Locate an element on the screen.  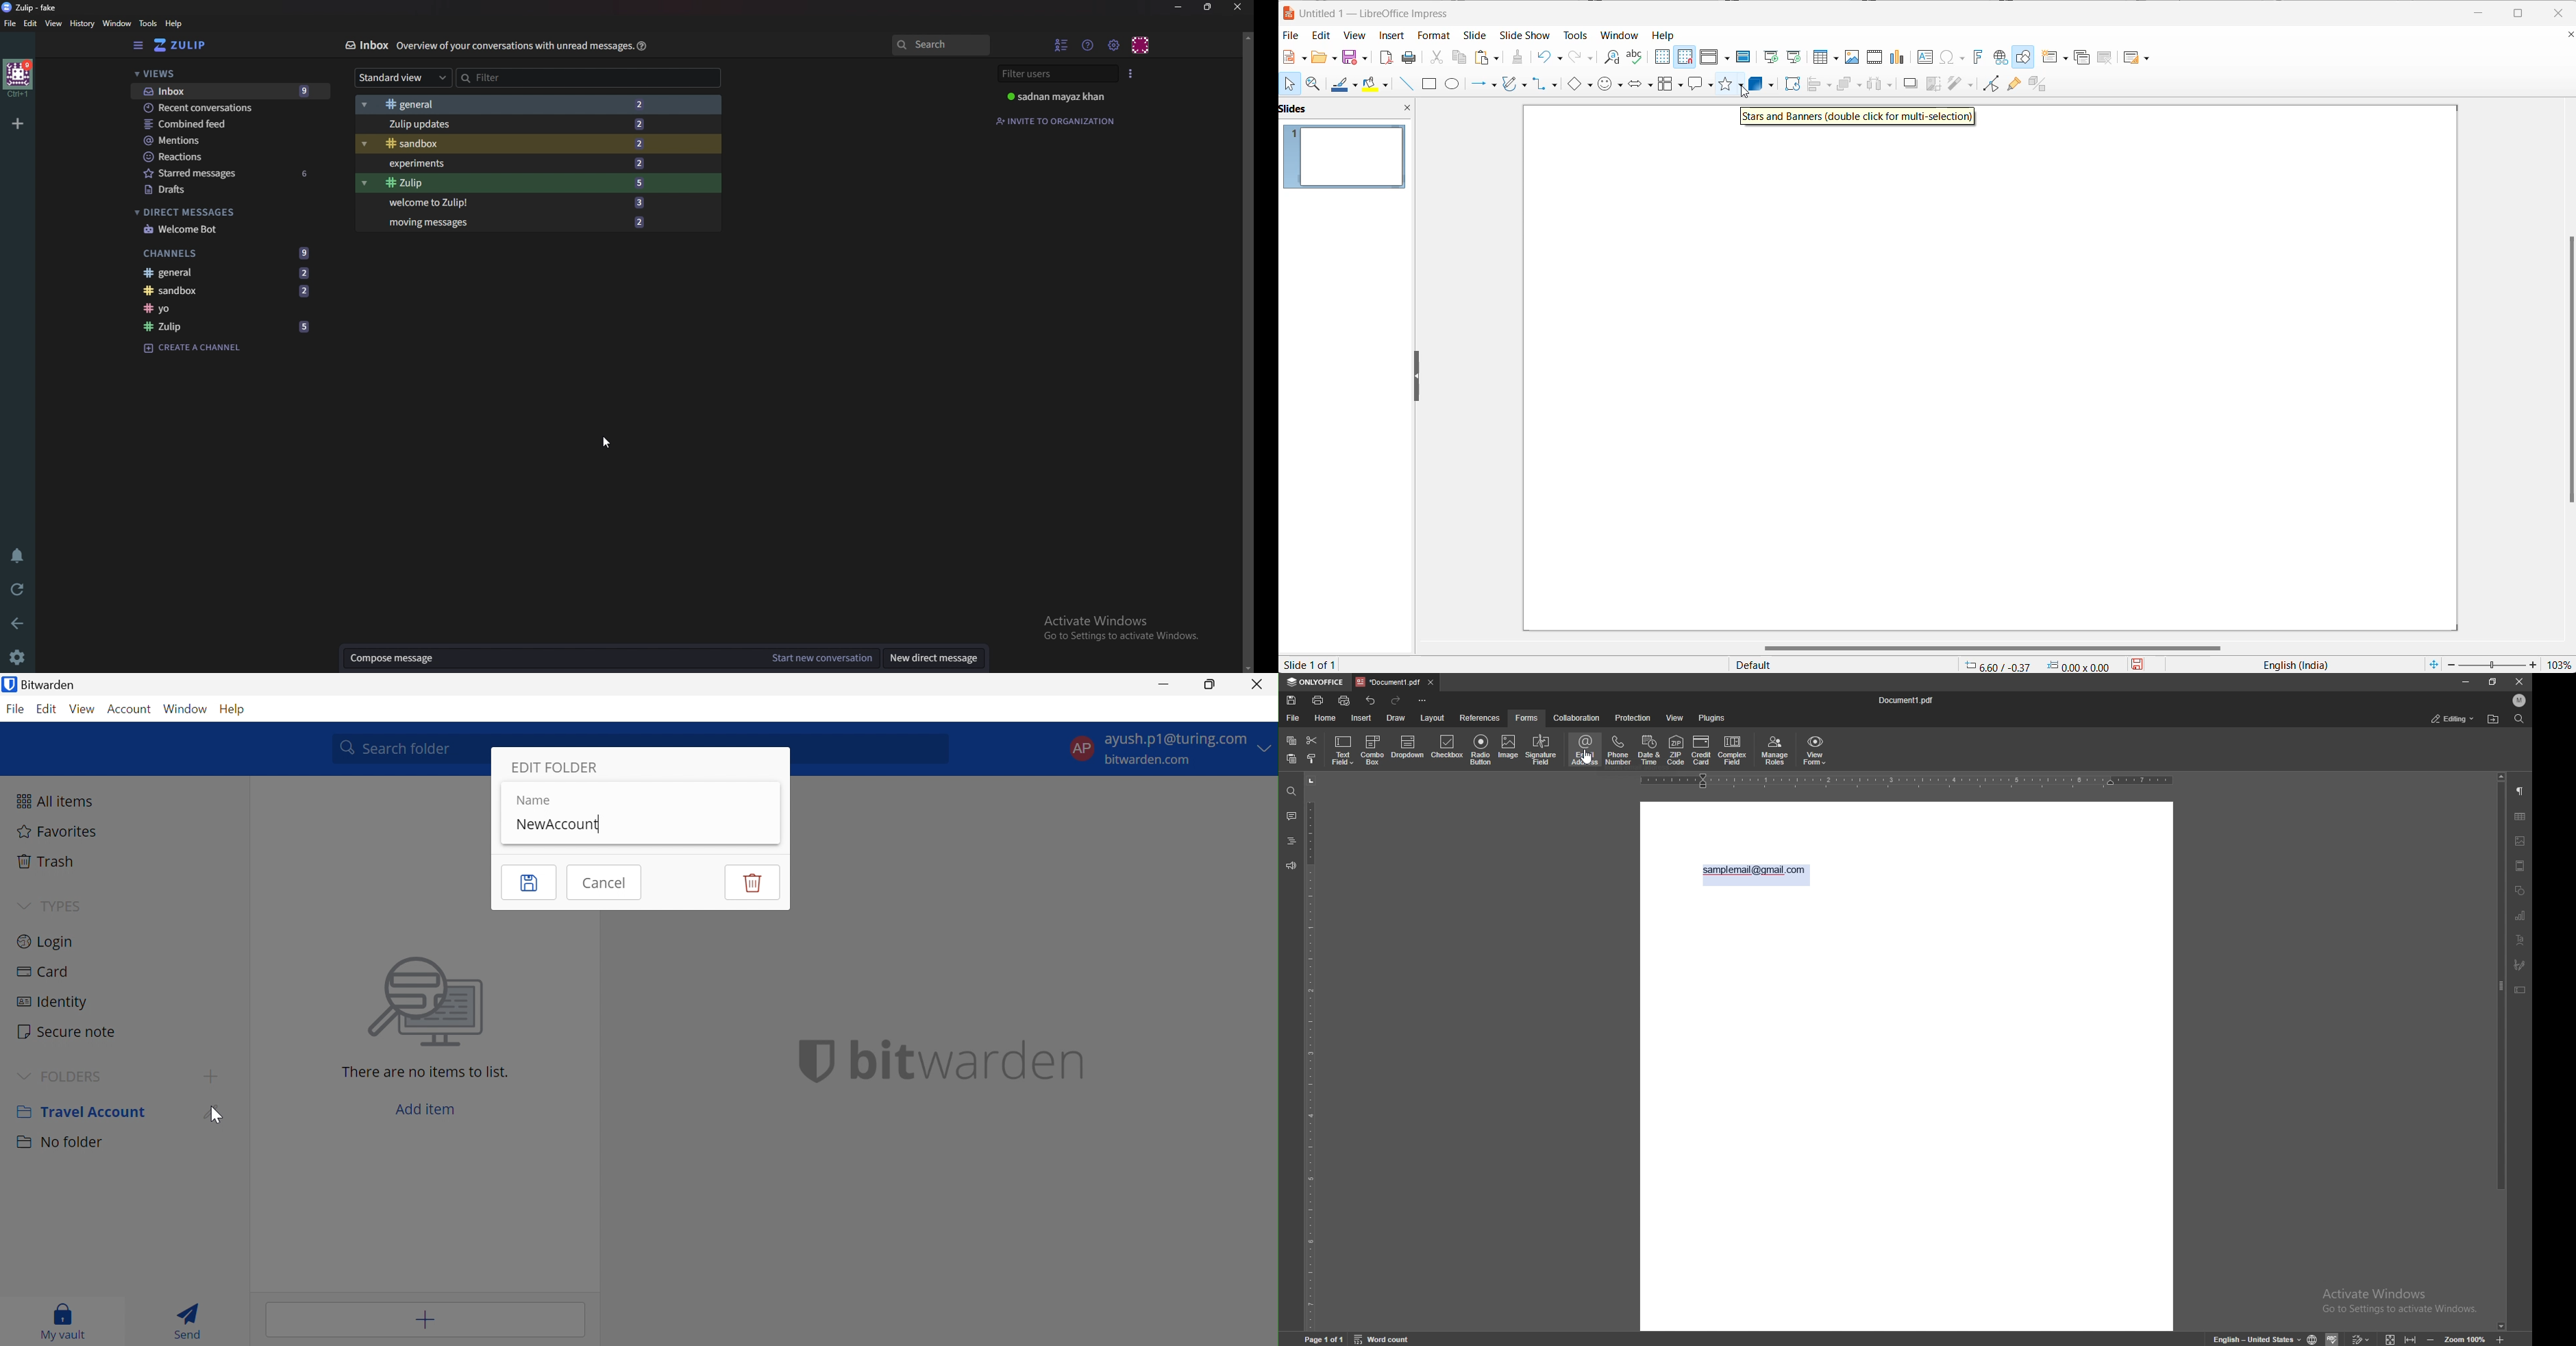
image is located at coordinates (2521, 841).